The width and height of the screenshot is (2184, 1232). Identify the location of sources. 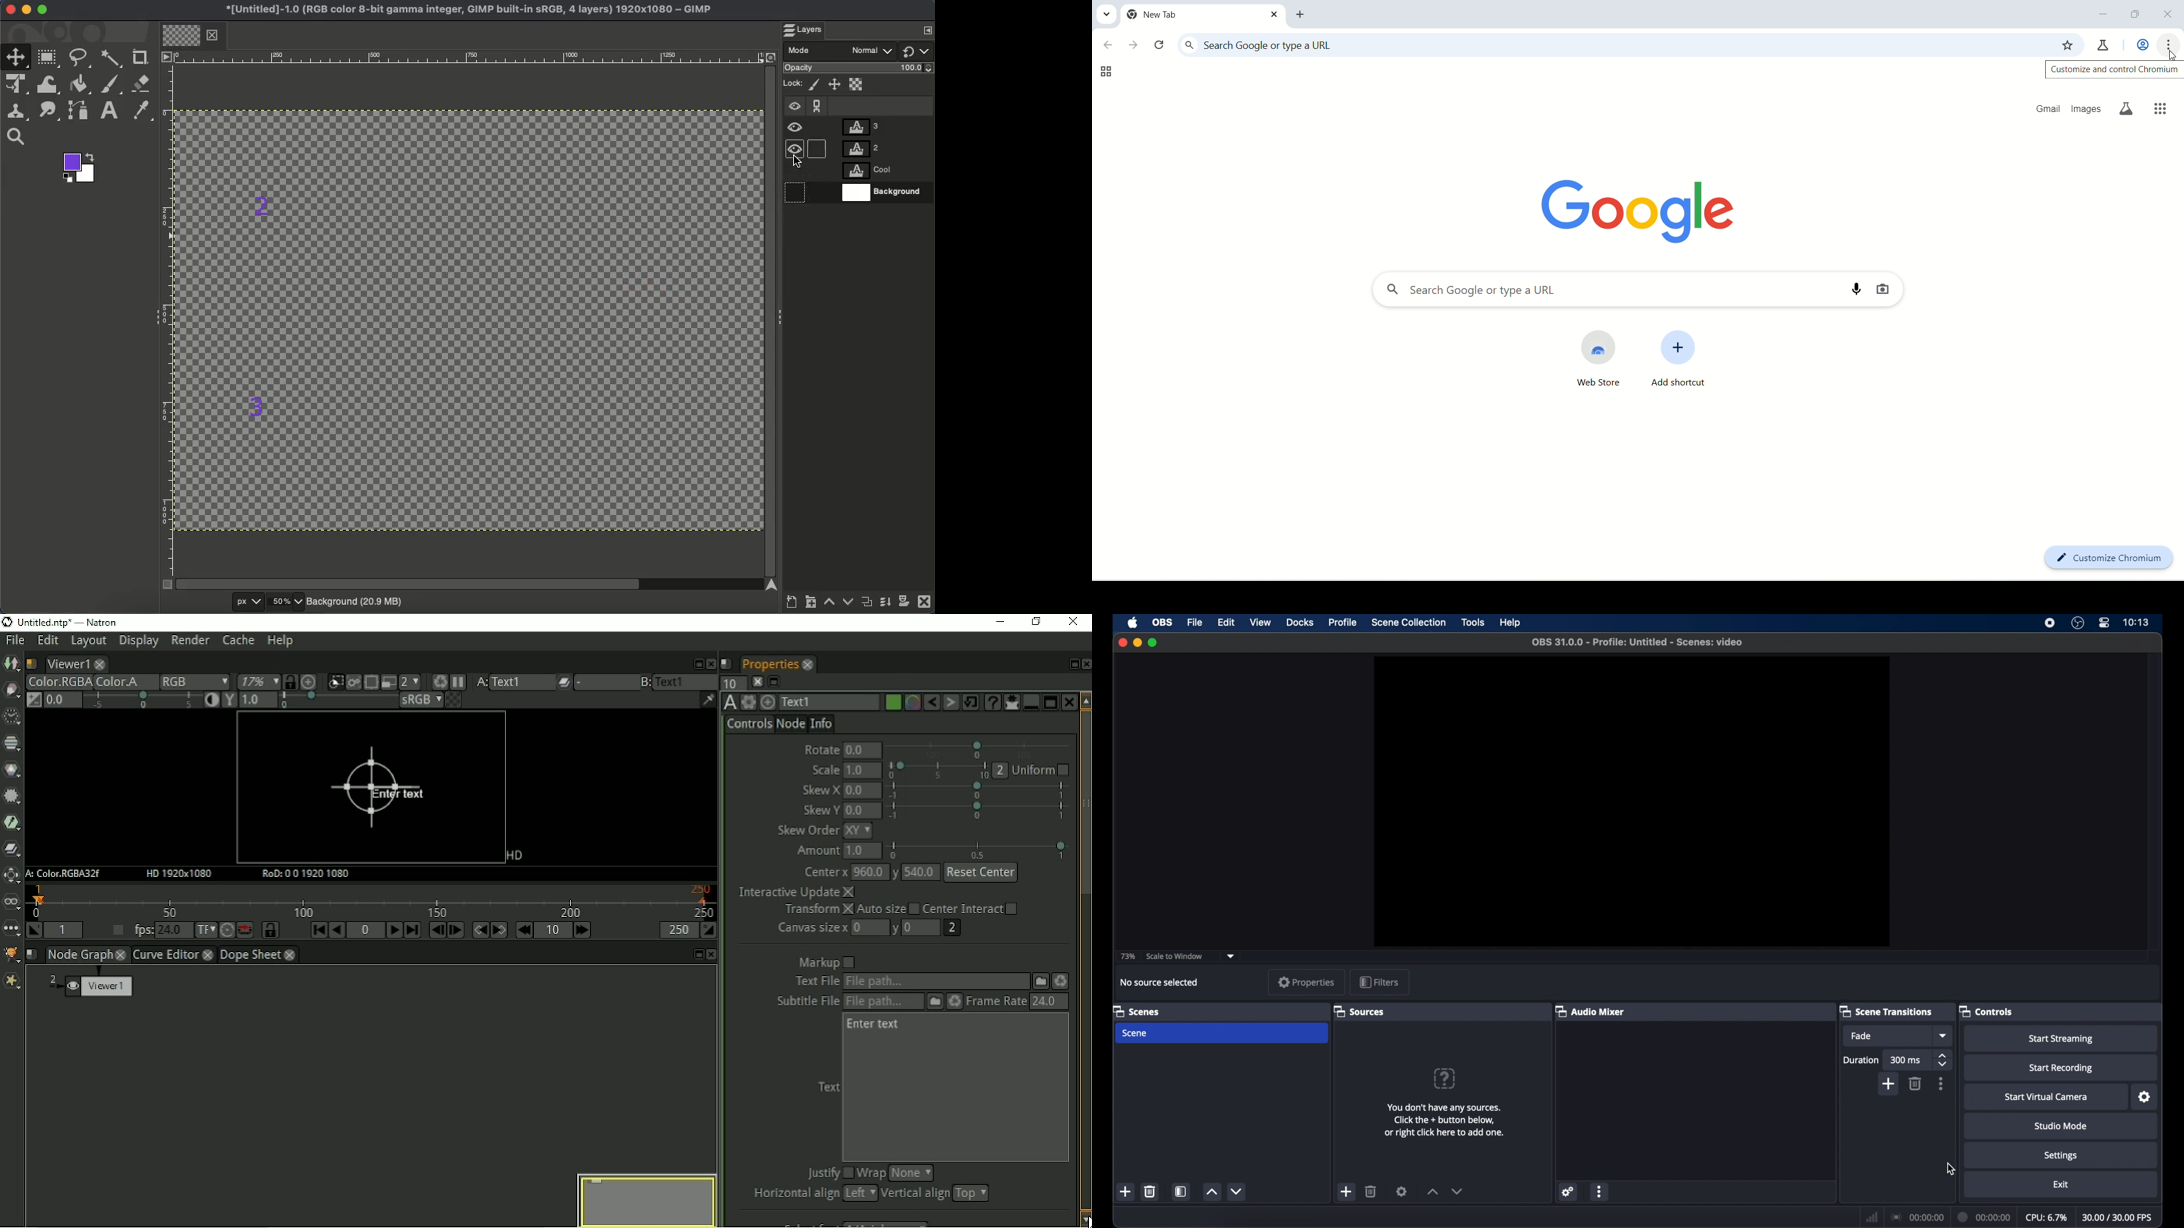
(1361, 1012).